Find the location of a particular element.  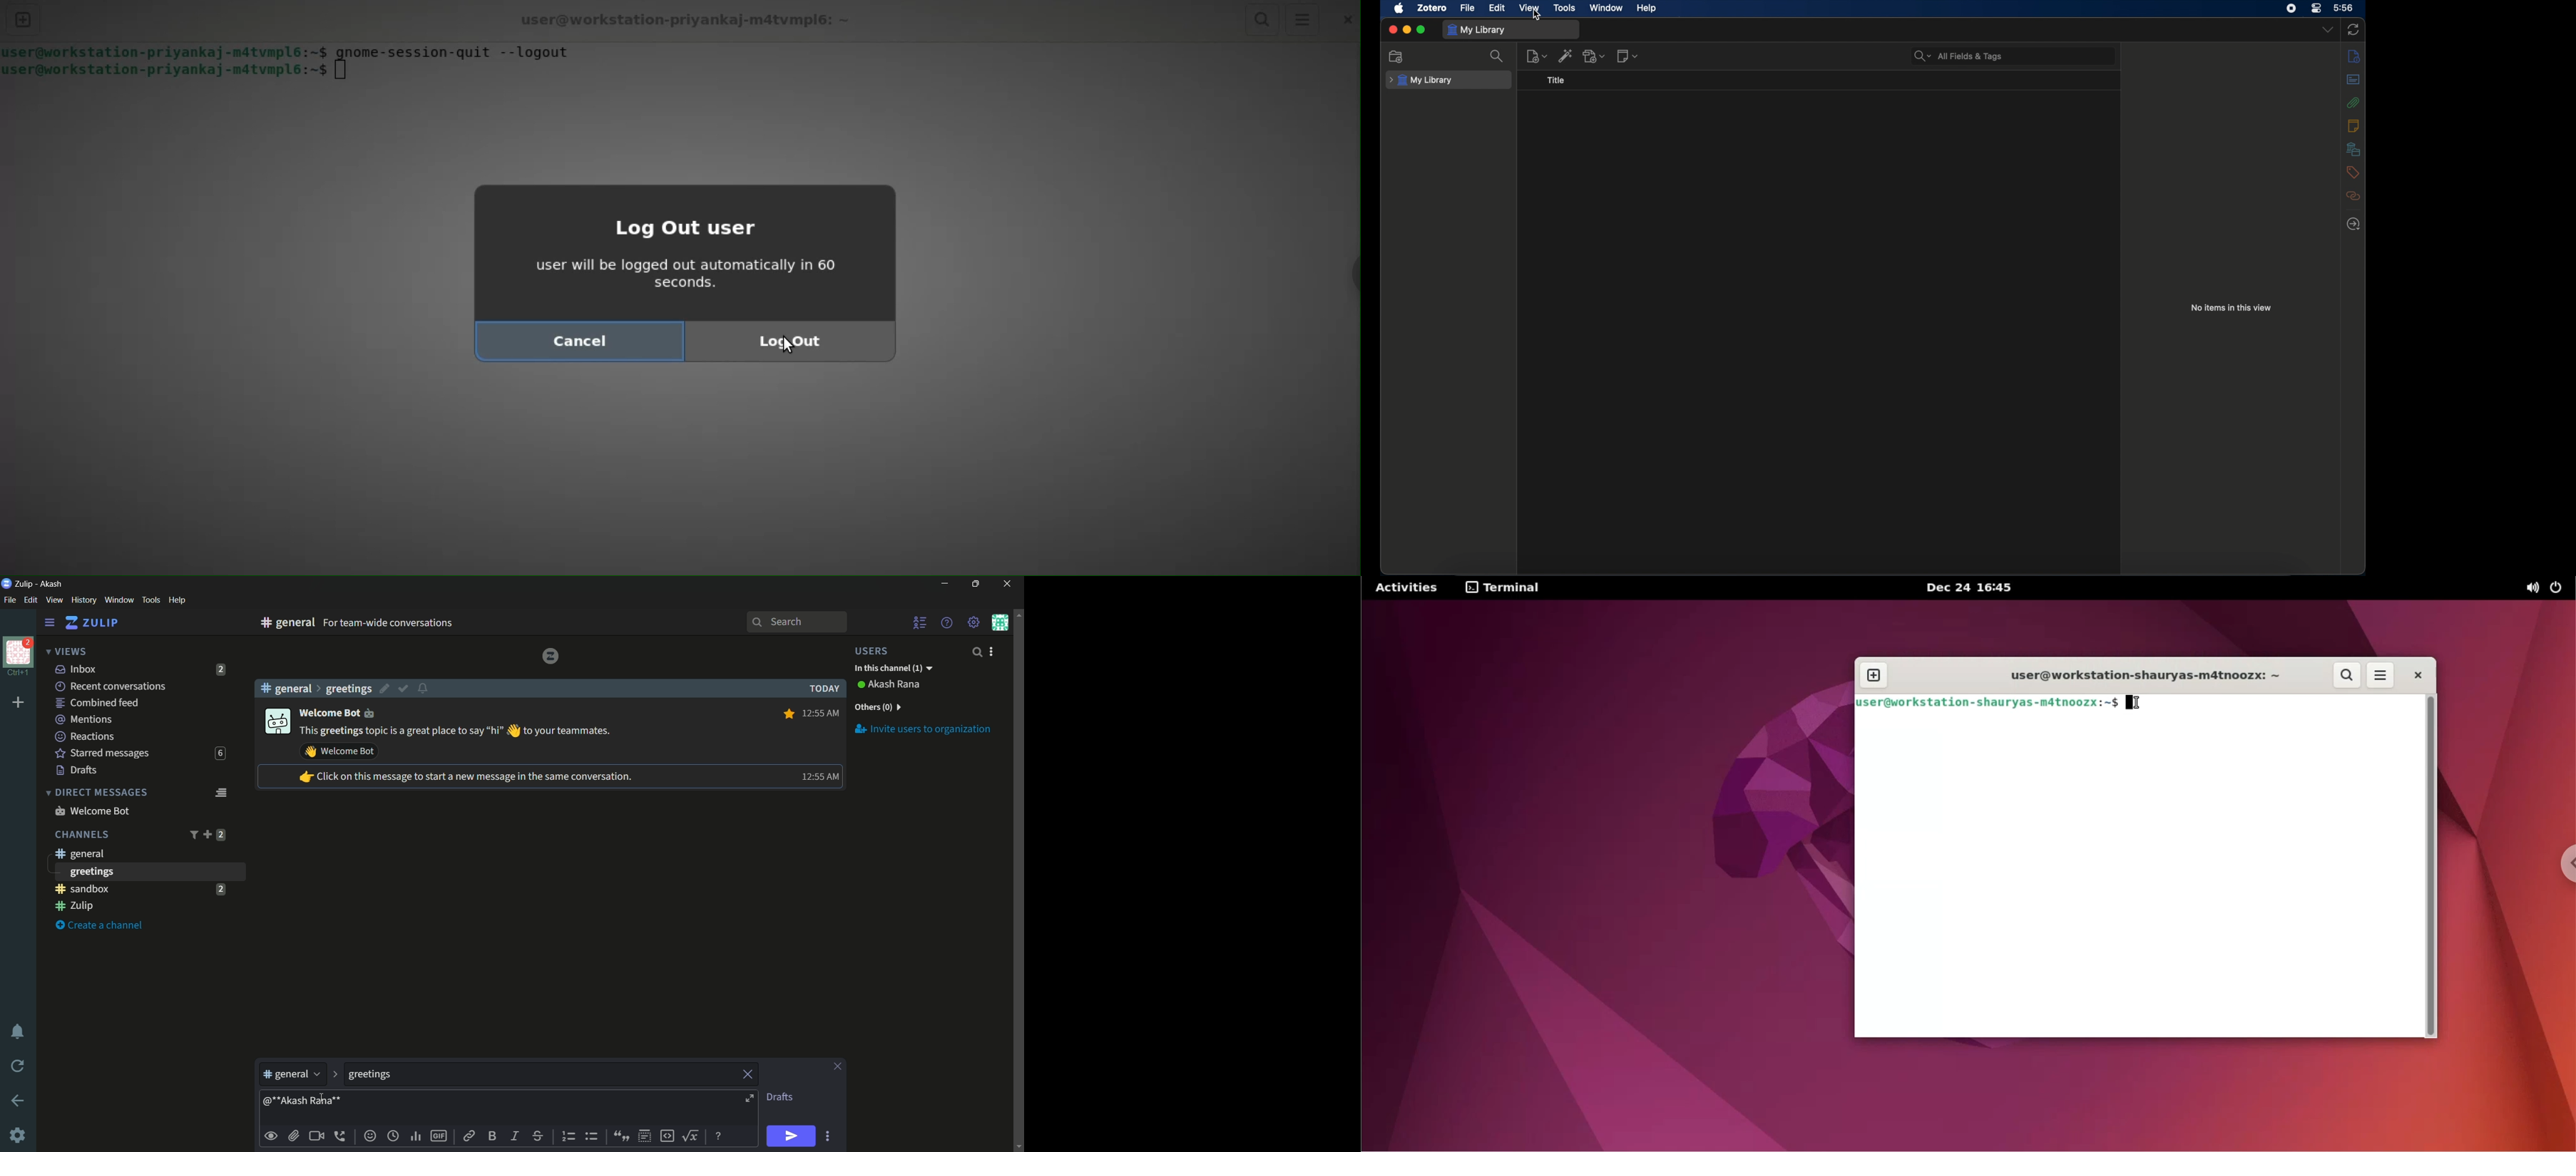

Star is located at coordinates (788, 714).